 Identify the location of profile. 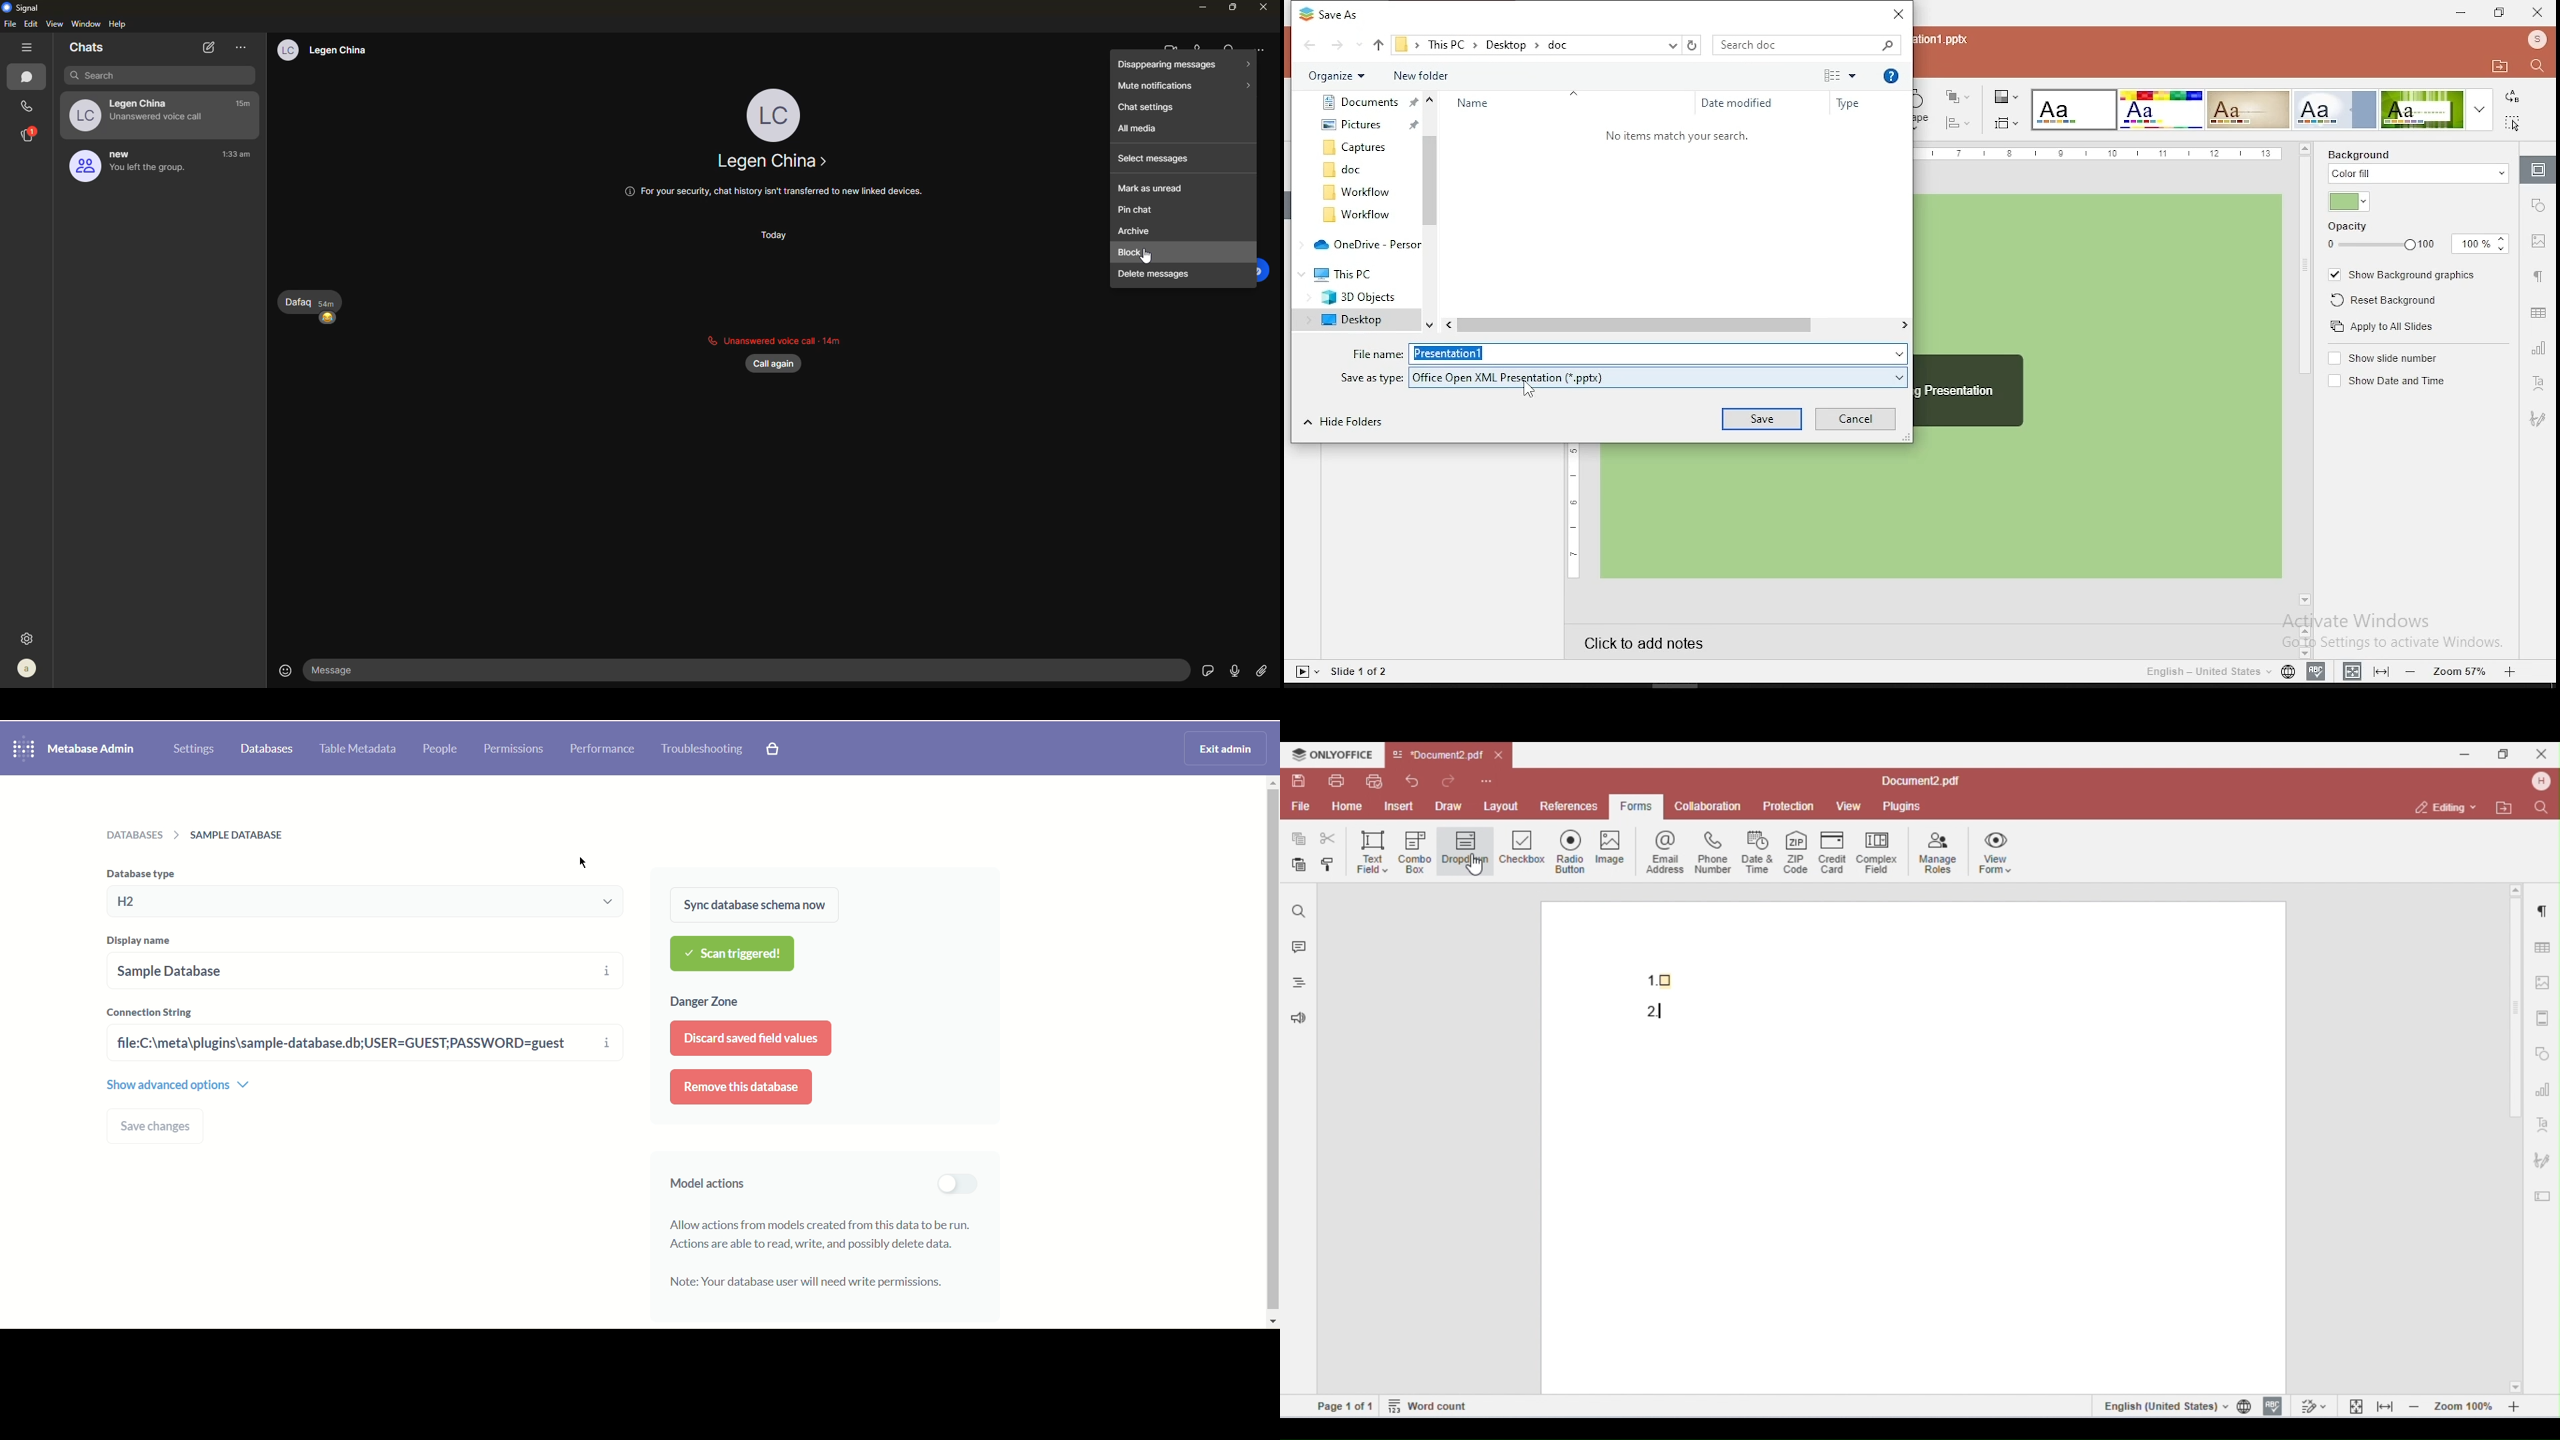
(2538, 40).